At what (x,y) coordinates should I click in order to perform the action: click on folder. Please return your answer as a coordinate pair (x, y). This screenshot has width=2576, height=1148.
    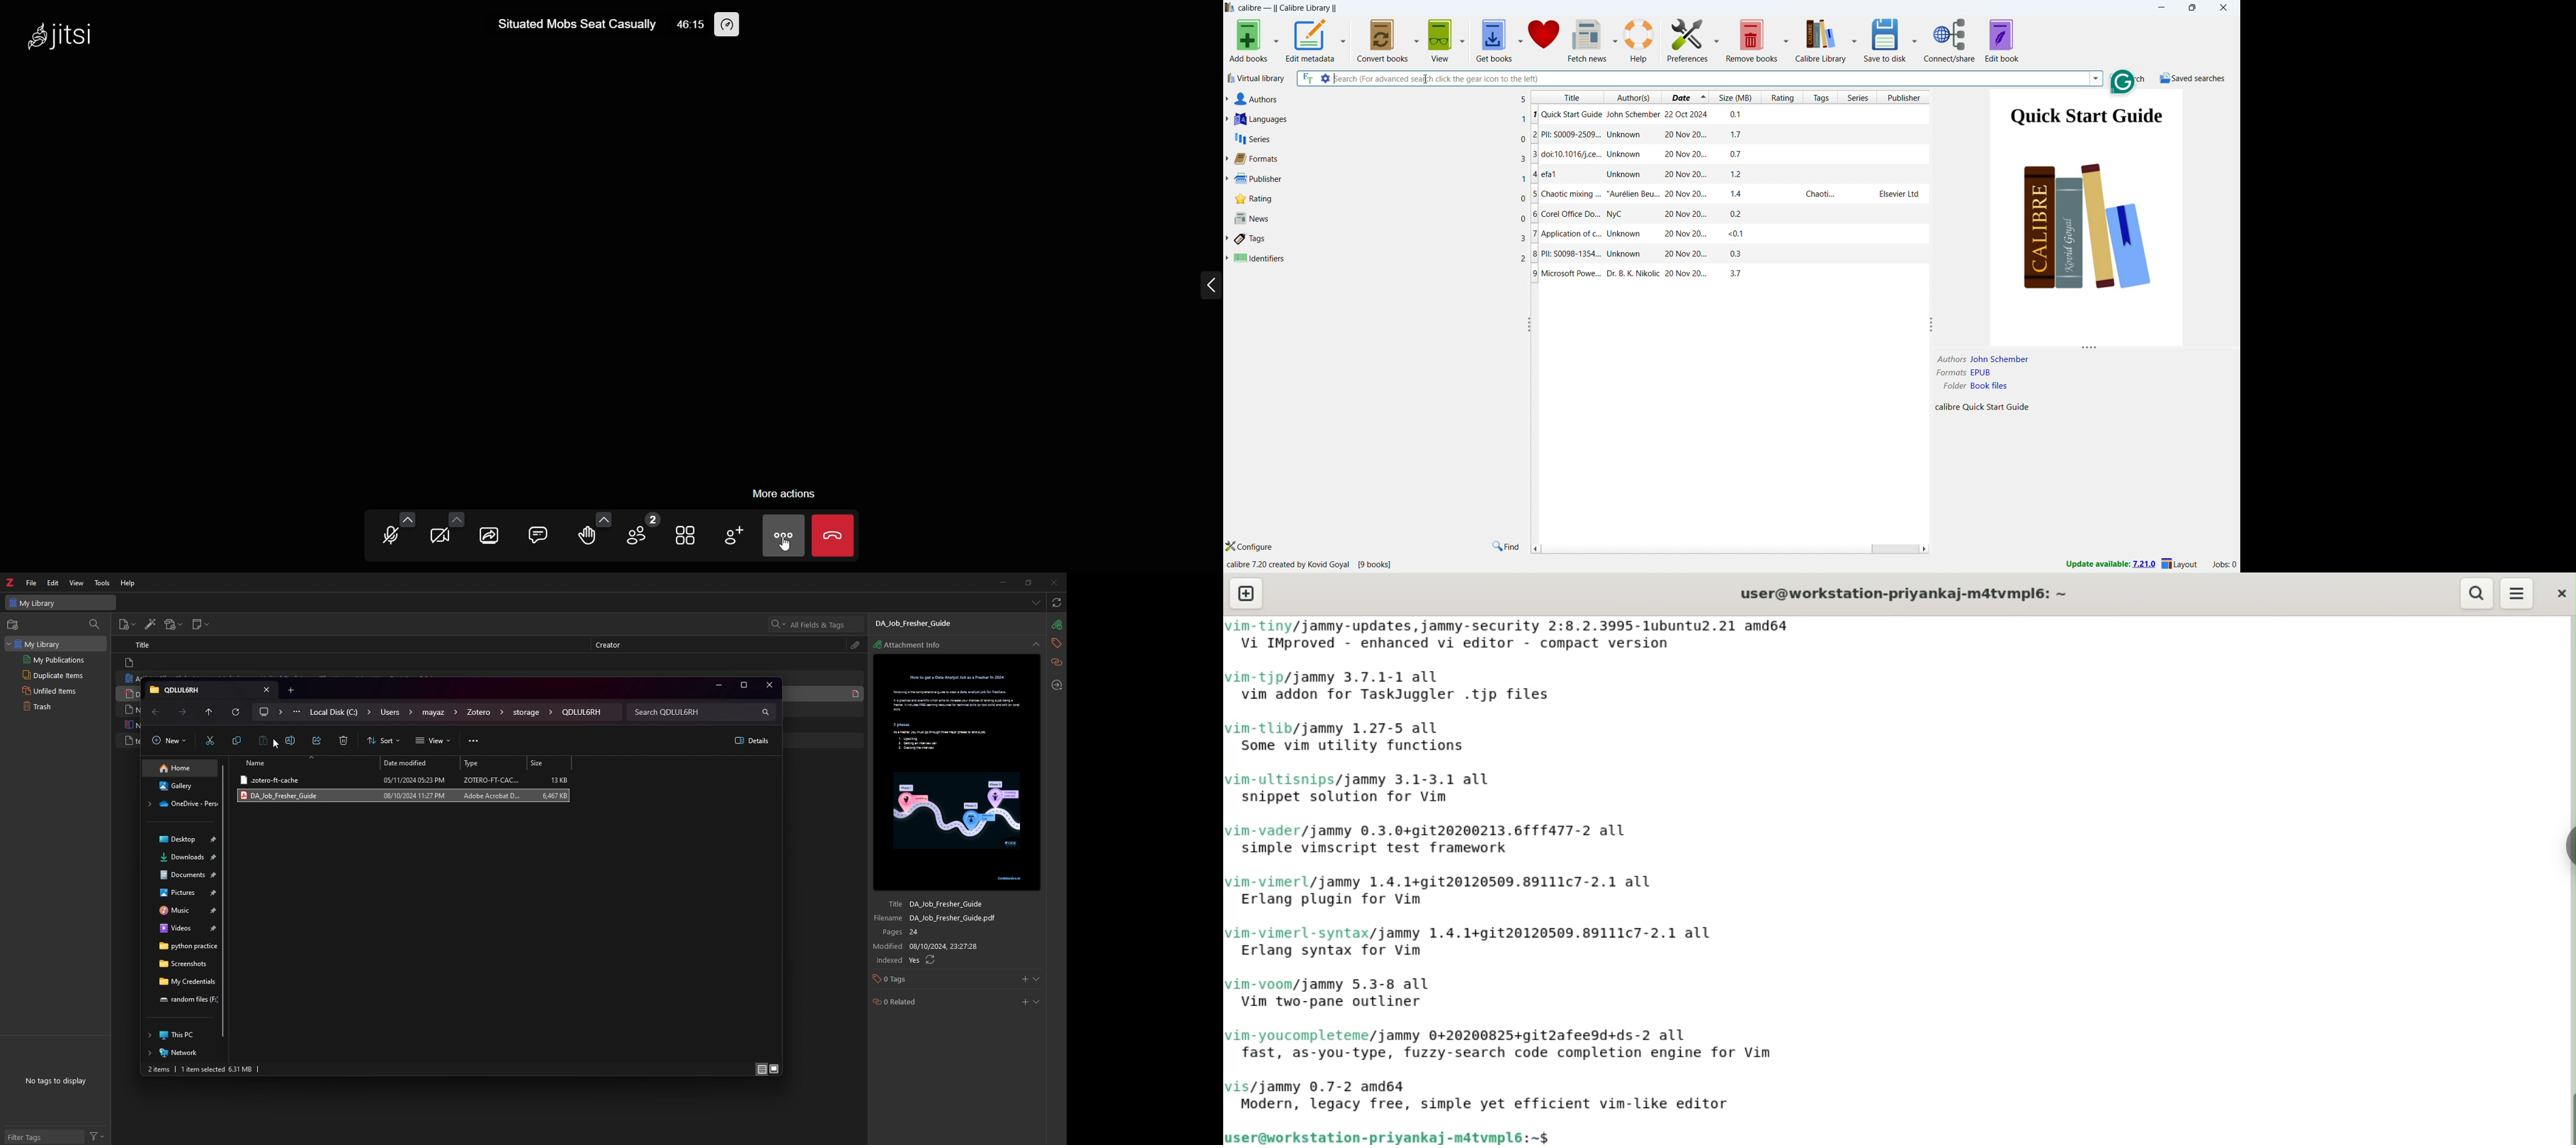
    Looking at the image, I should click on (395, 713).